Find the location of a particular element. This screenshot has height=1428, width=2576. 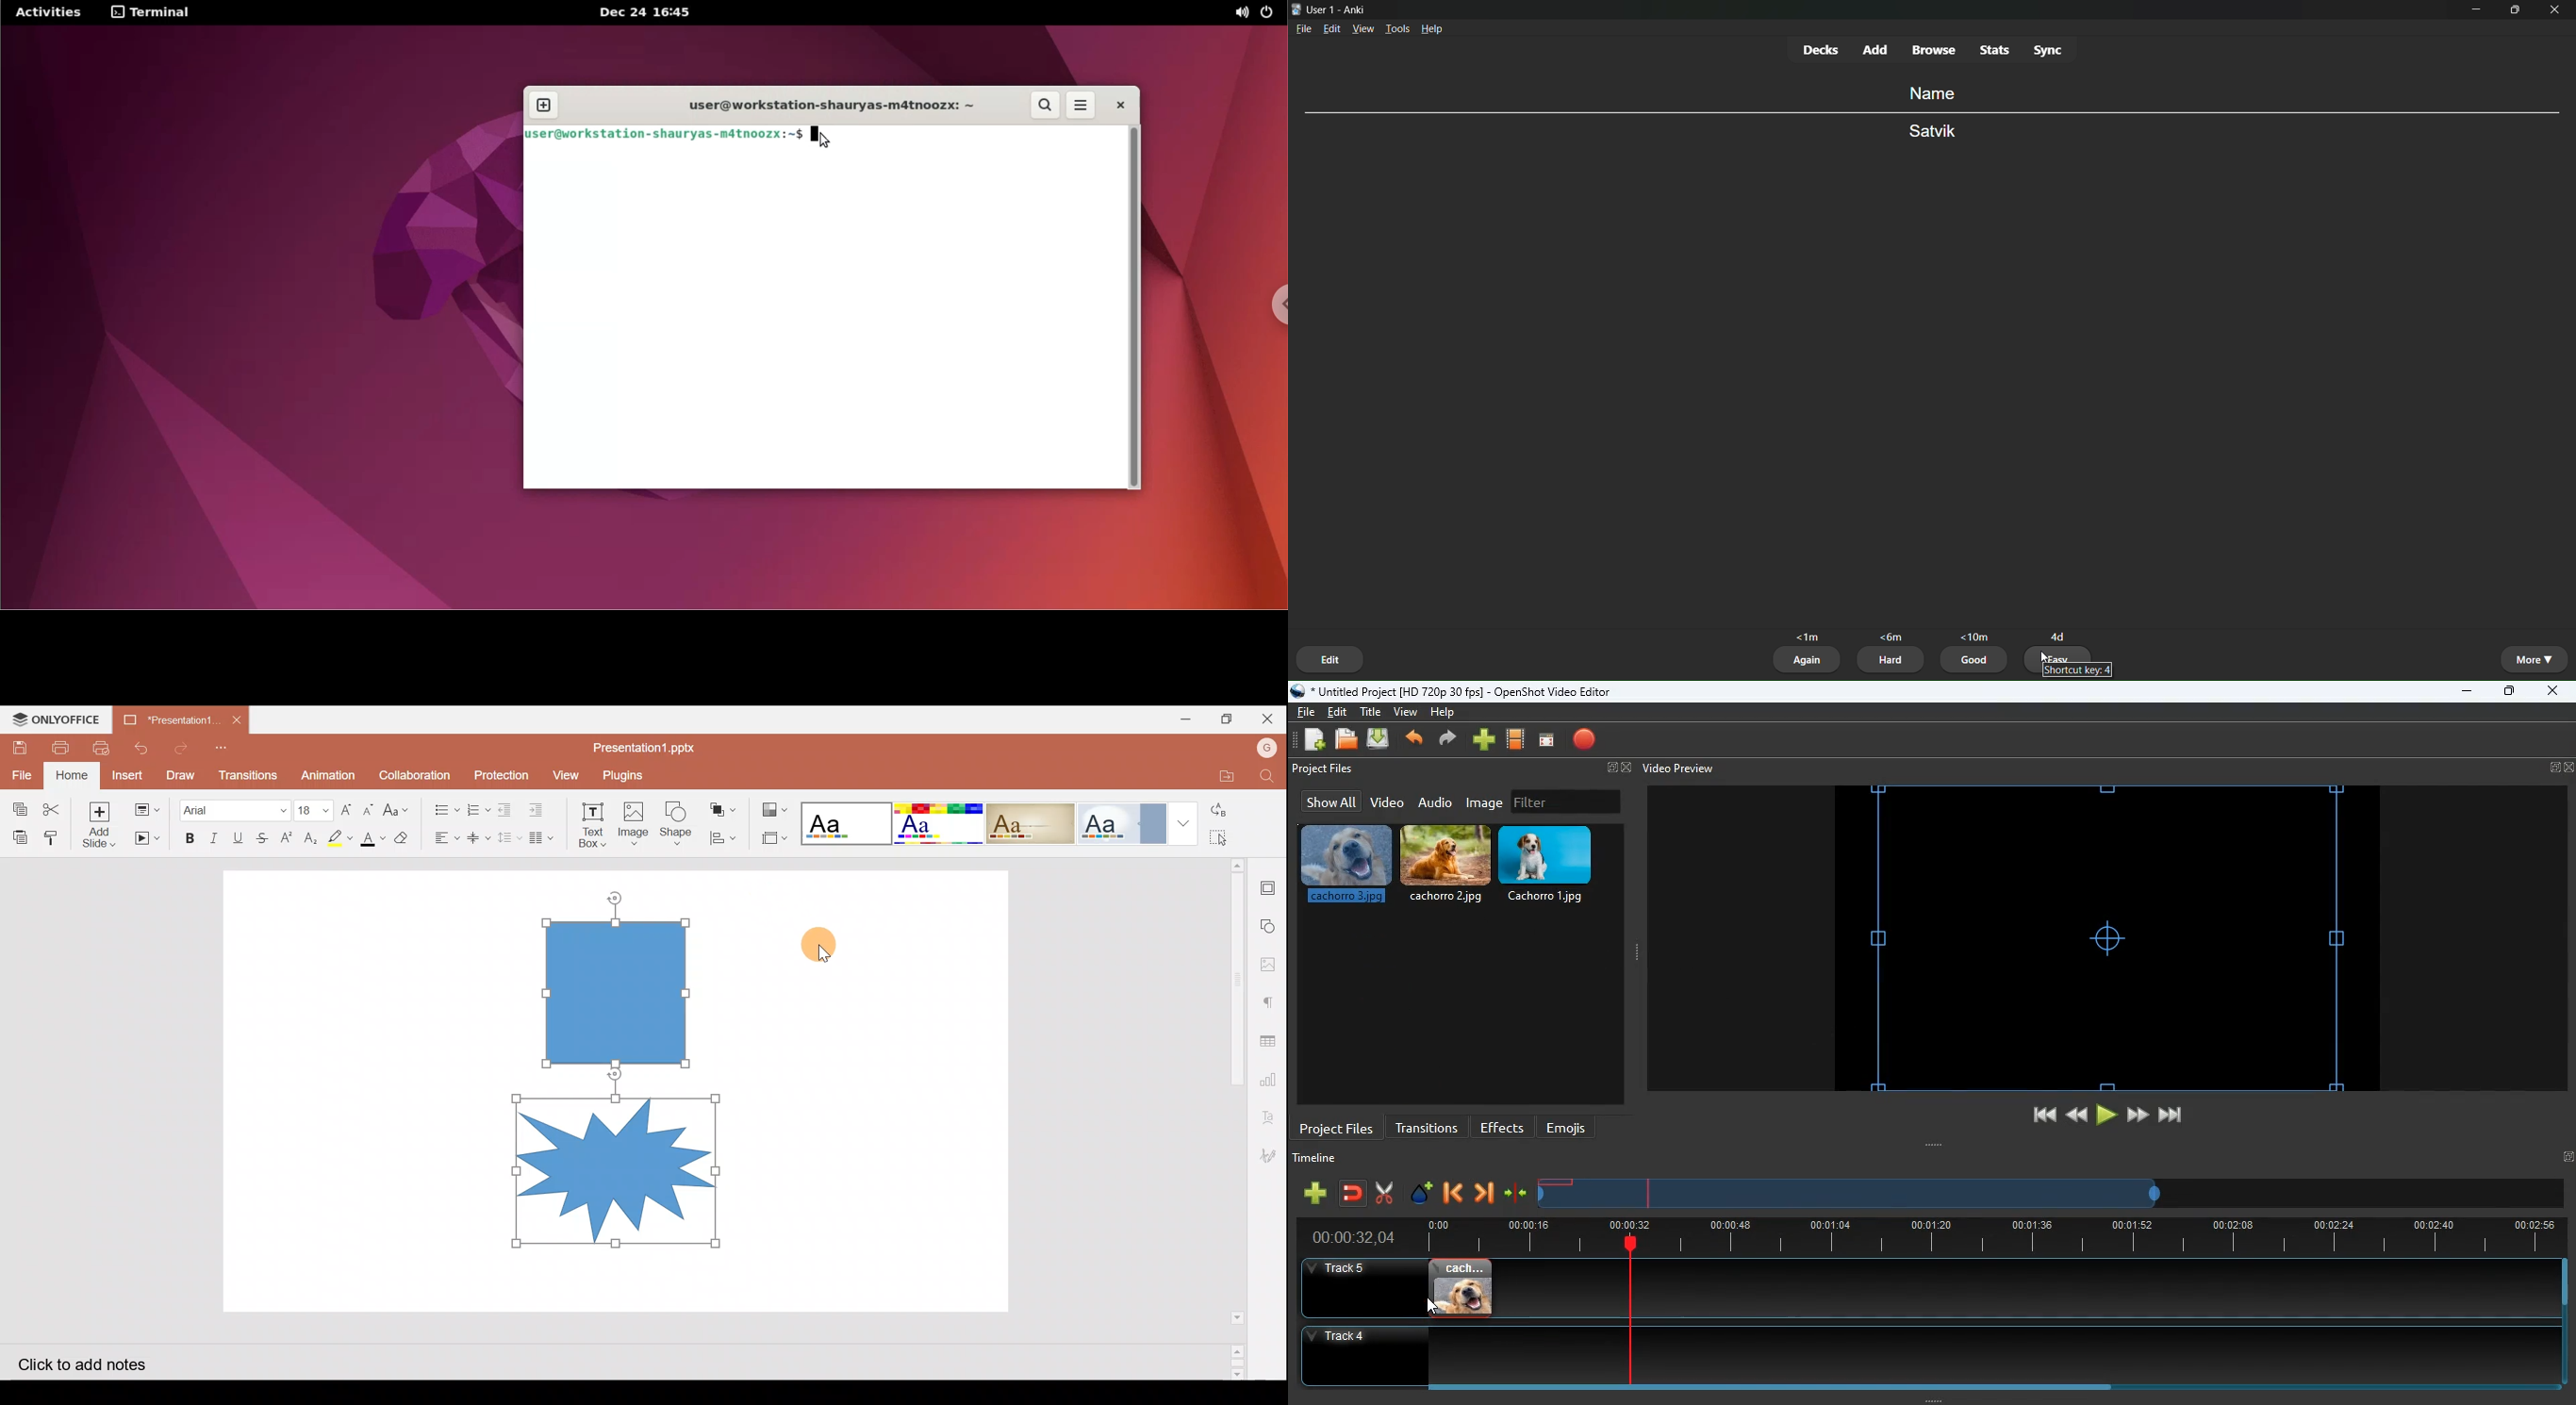

Copy is located at coordinates (16, 804).